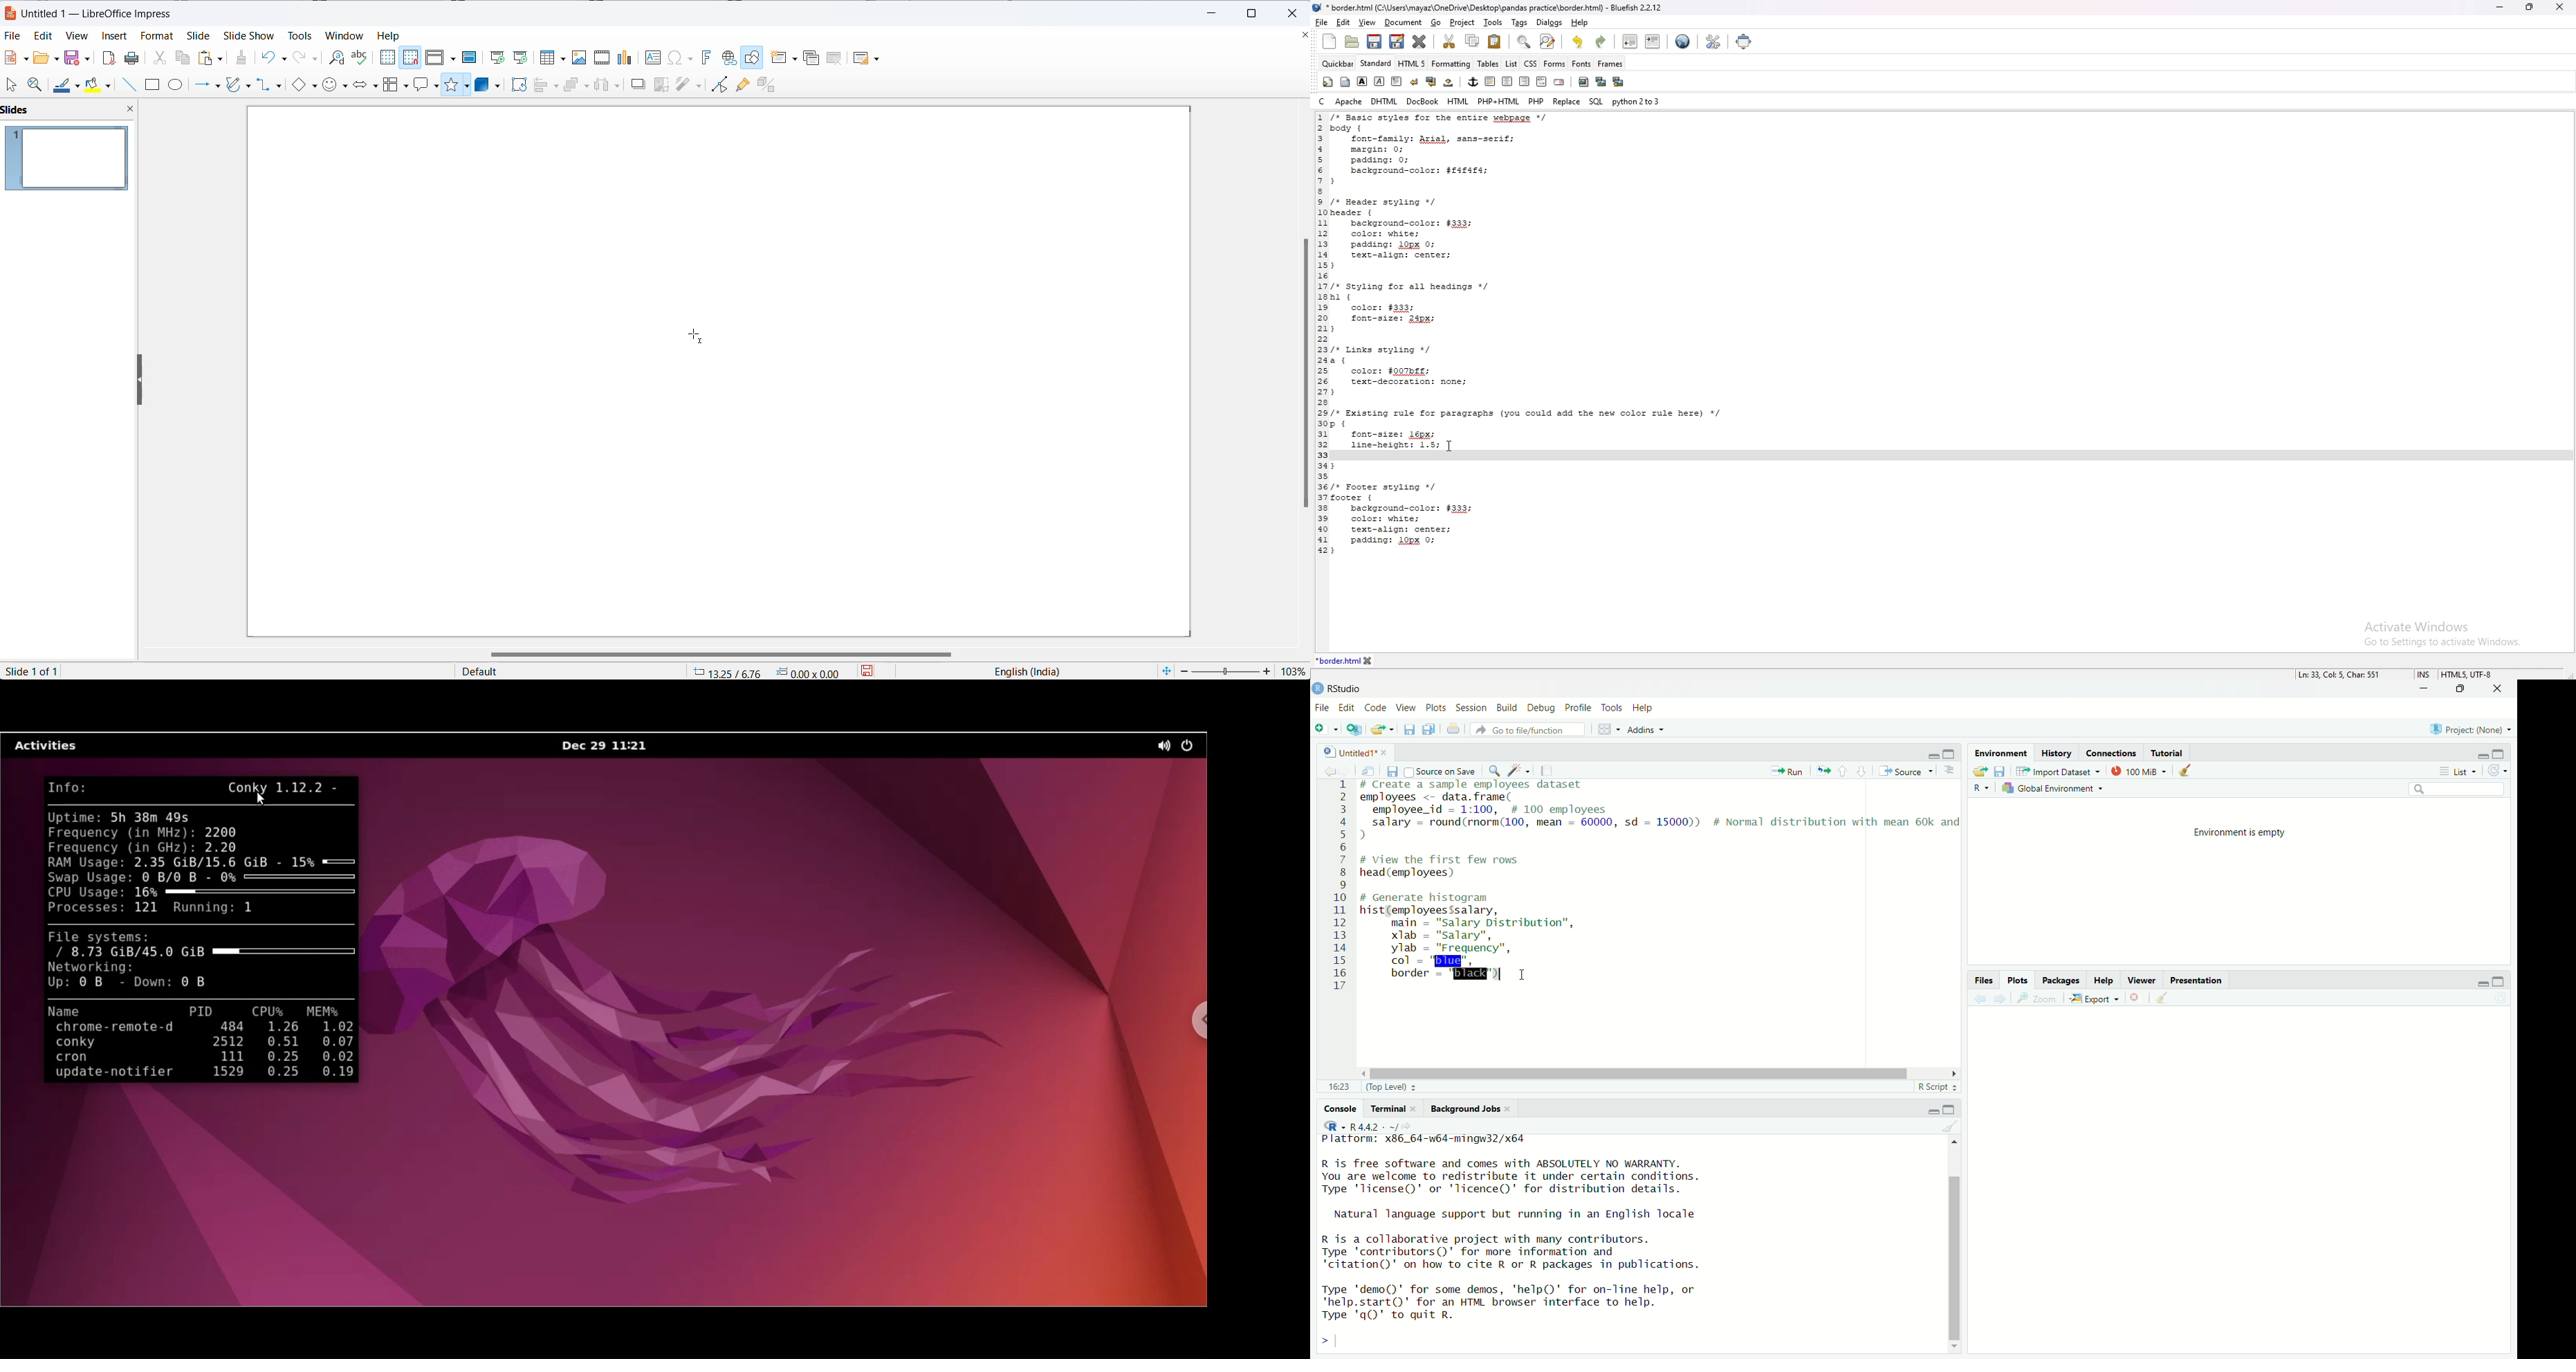 The width and height of the screenshot is (2576, 1372). What do you see at coordinates (1934, 1112) in the screenshot?
I see `minimise` at bounding box center [1934, 1112].